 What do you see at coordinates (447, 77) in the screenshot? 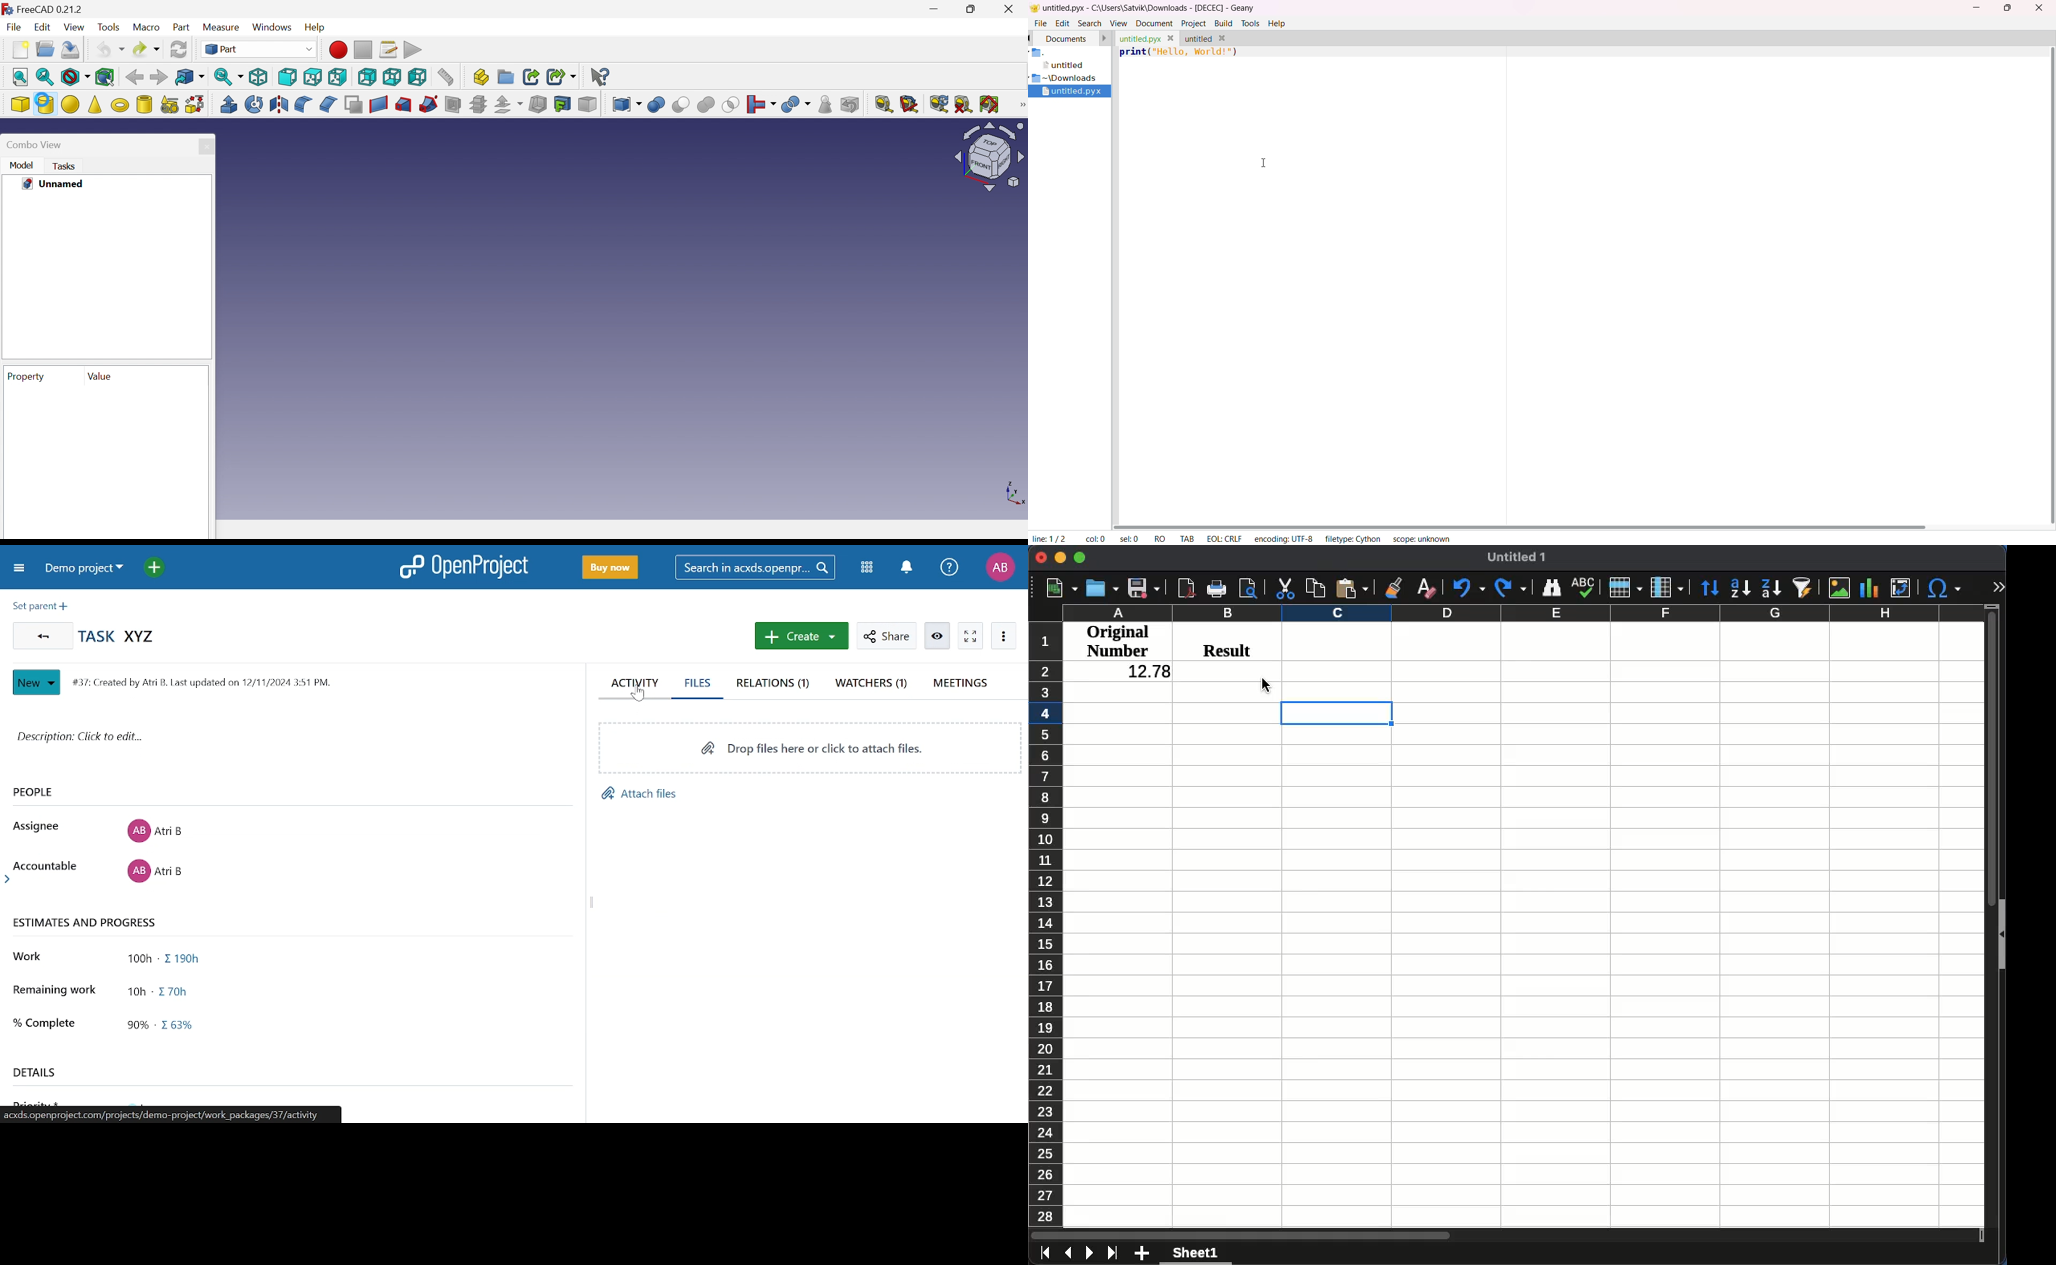
I see `Measure distance` at bounding box center [447, 77].